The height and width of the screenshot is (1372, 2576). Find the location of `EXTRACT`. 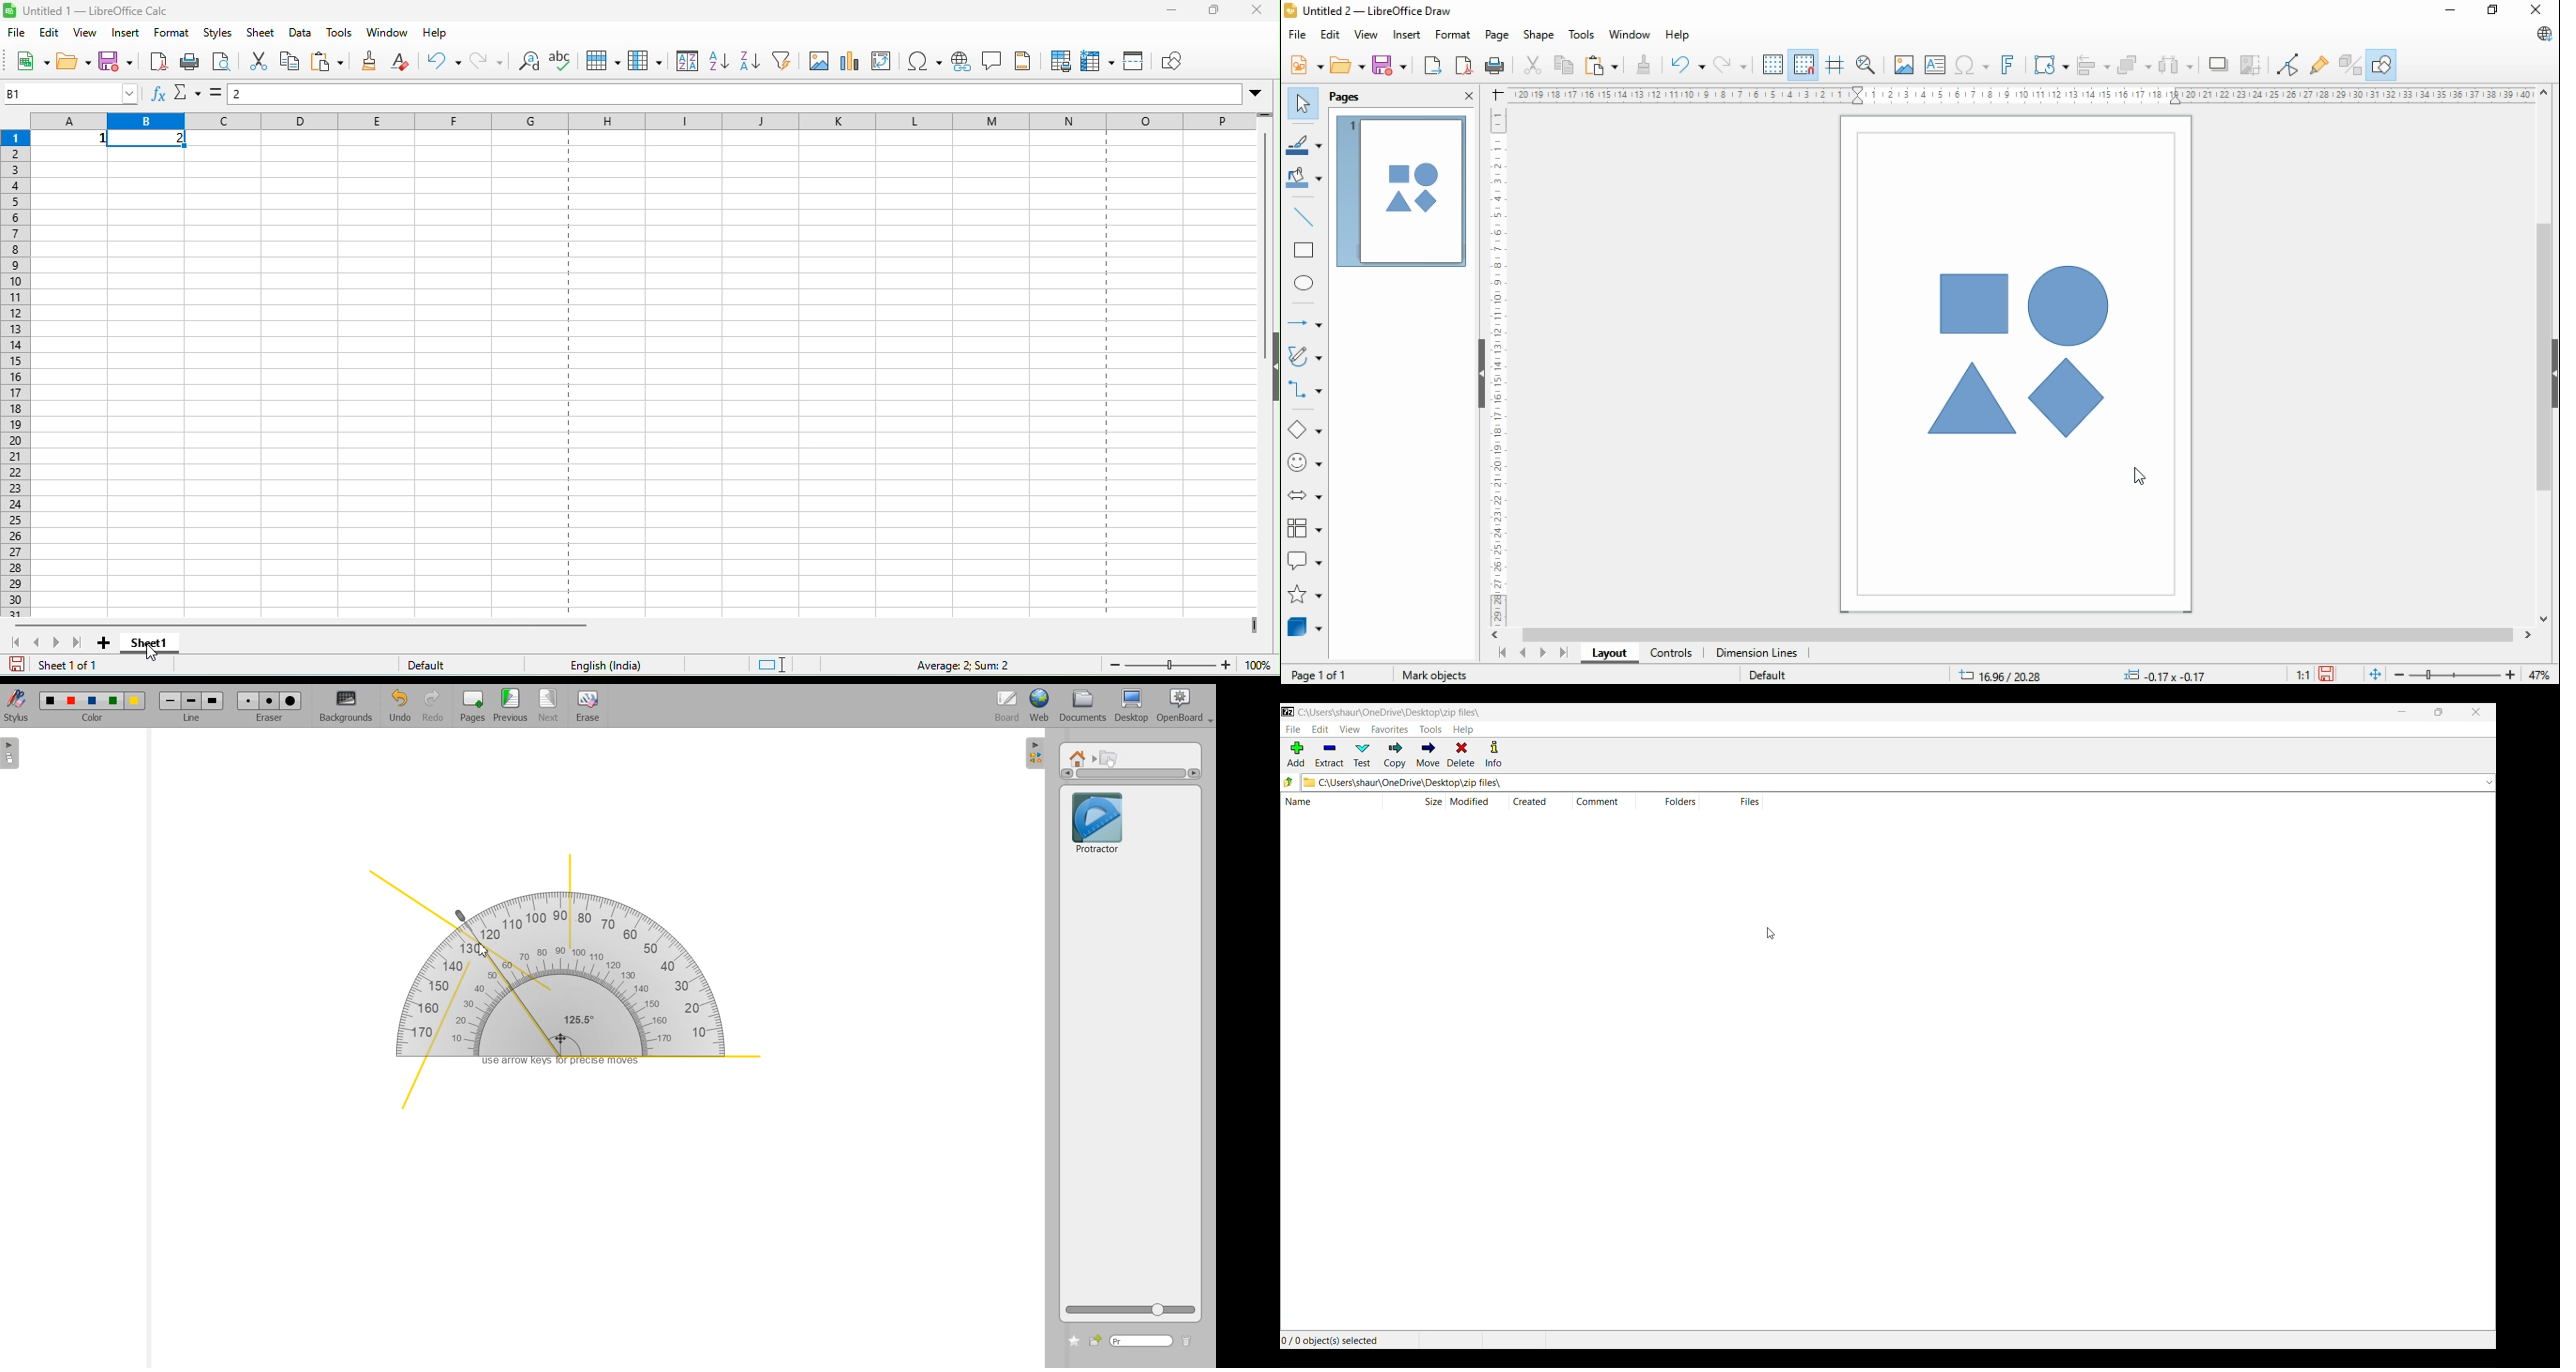

EXTRACT is located at coordinates (1329, 756).